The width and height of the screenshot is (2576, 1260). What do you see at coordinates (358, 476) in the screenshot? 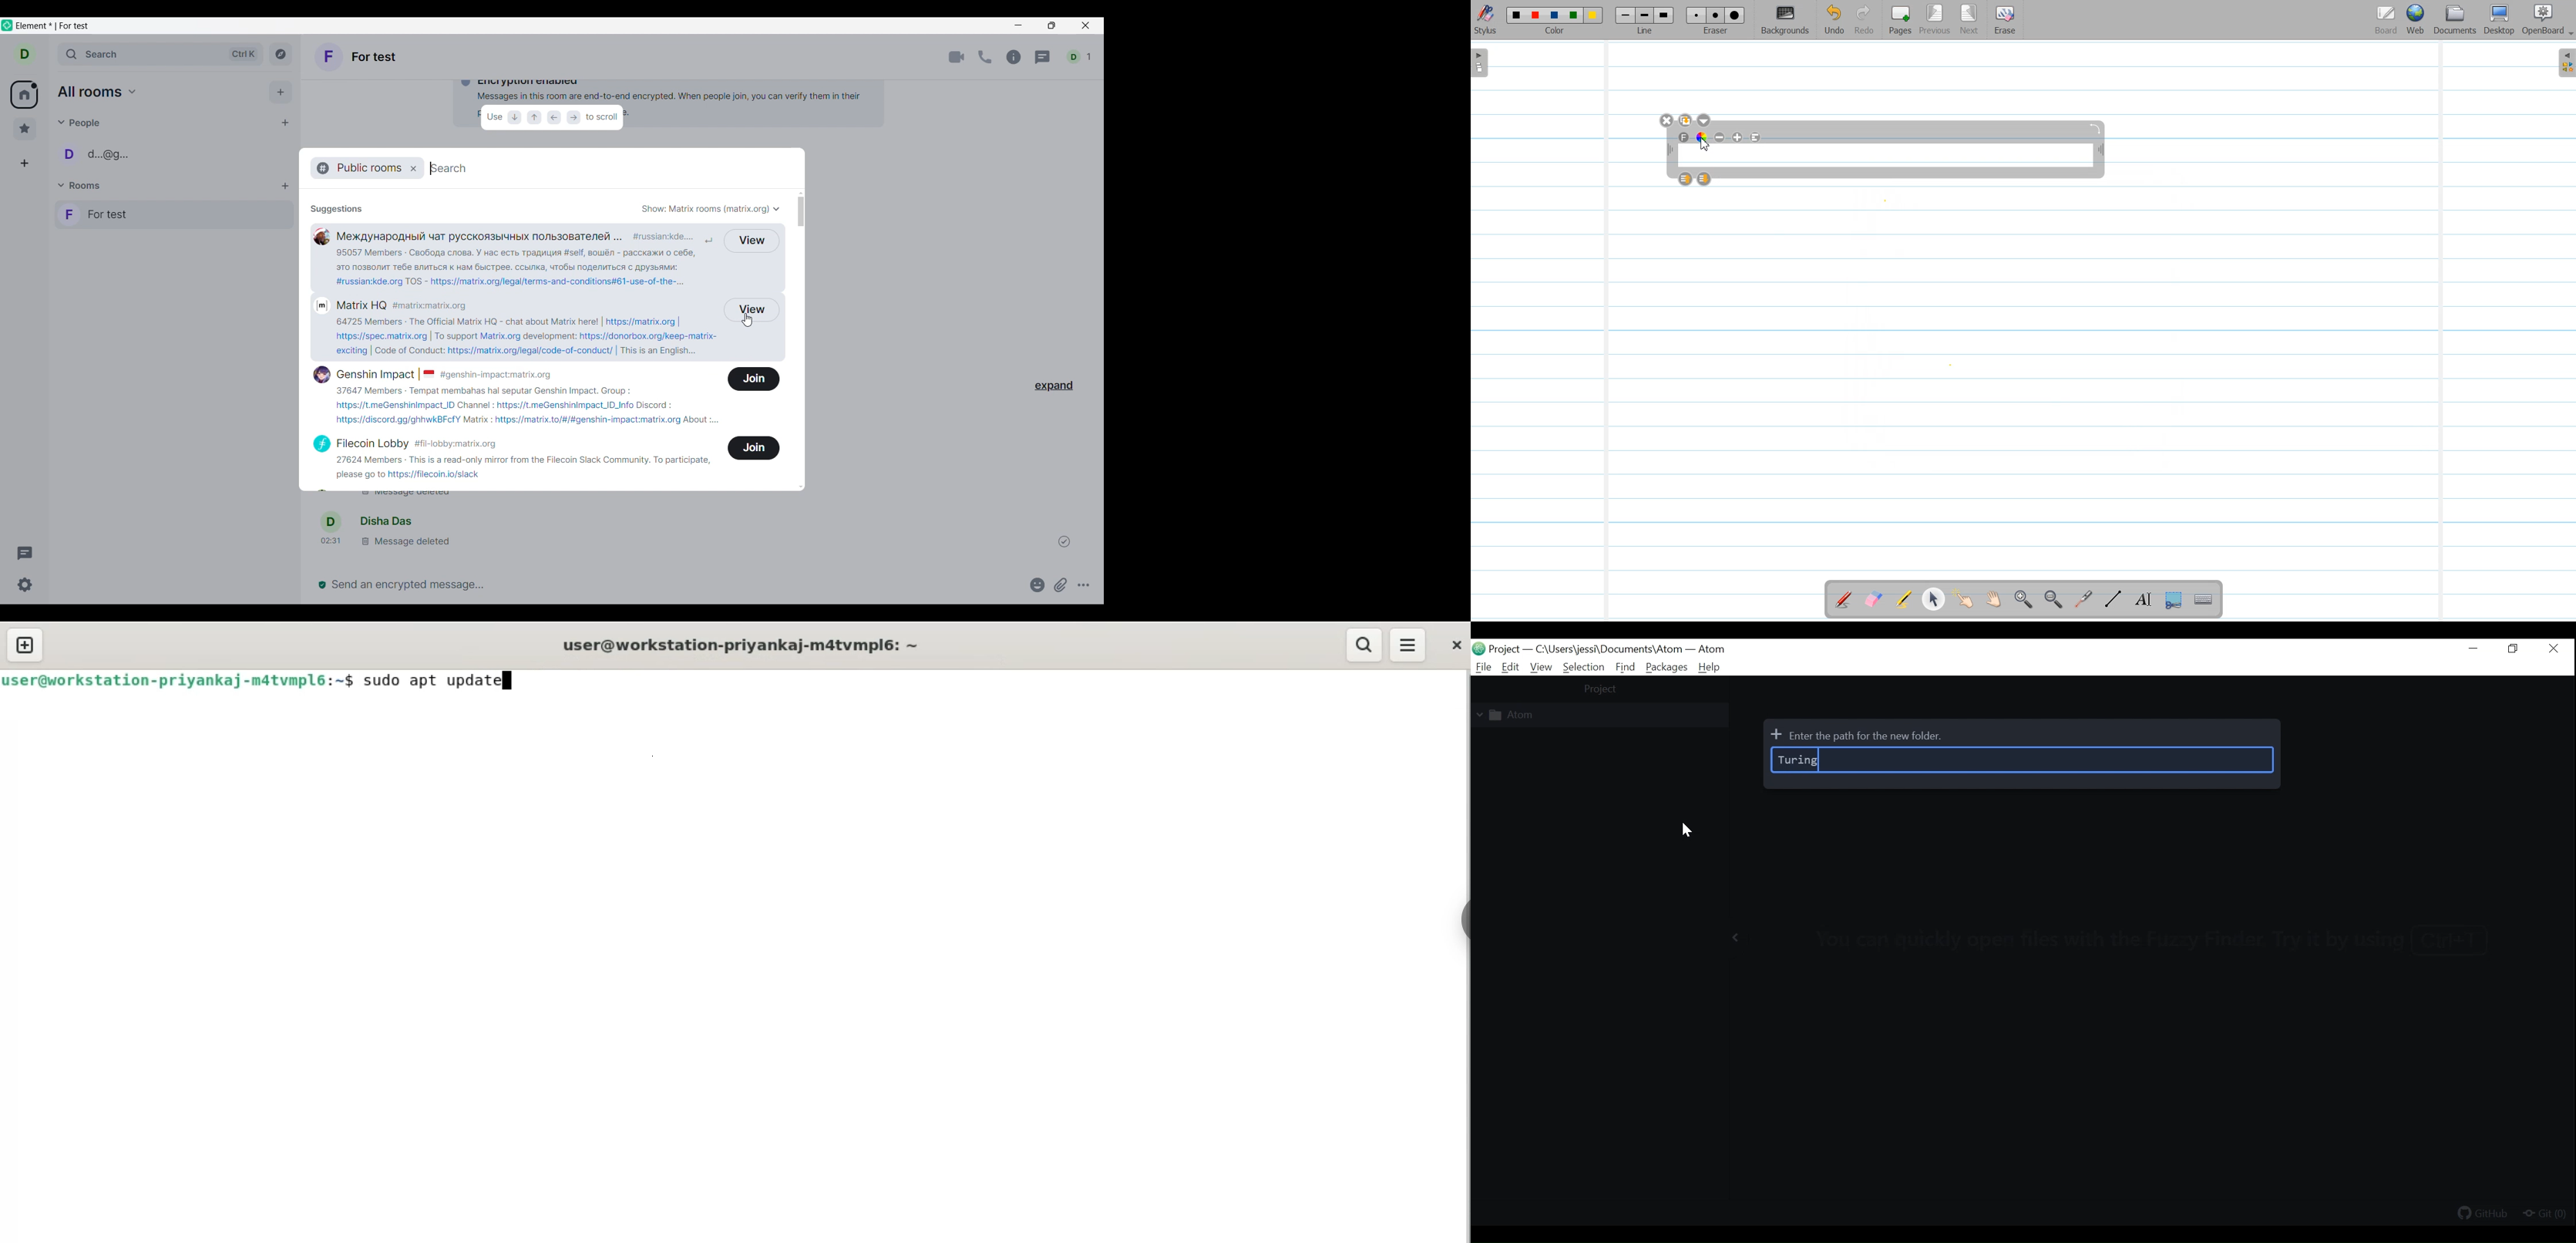
I see `please go to` at bounding box center [358, 476].